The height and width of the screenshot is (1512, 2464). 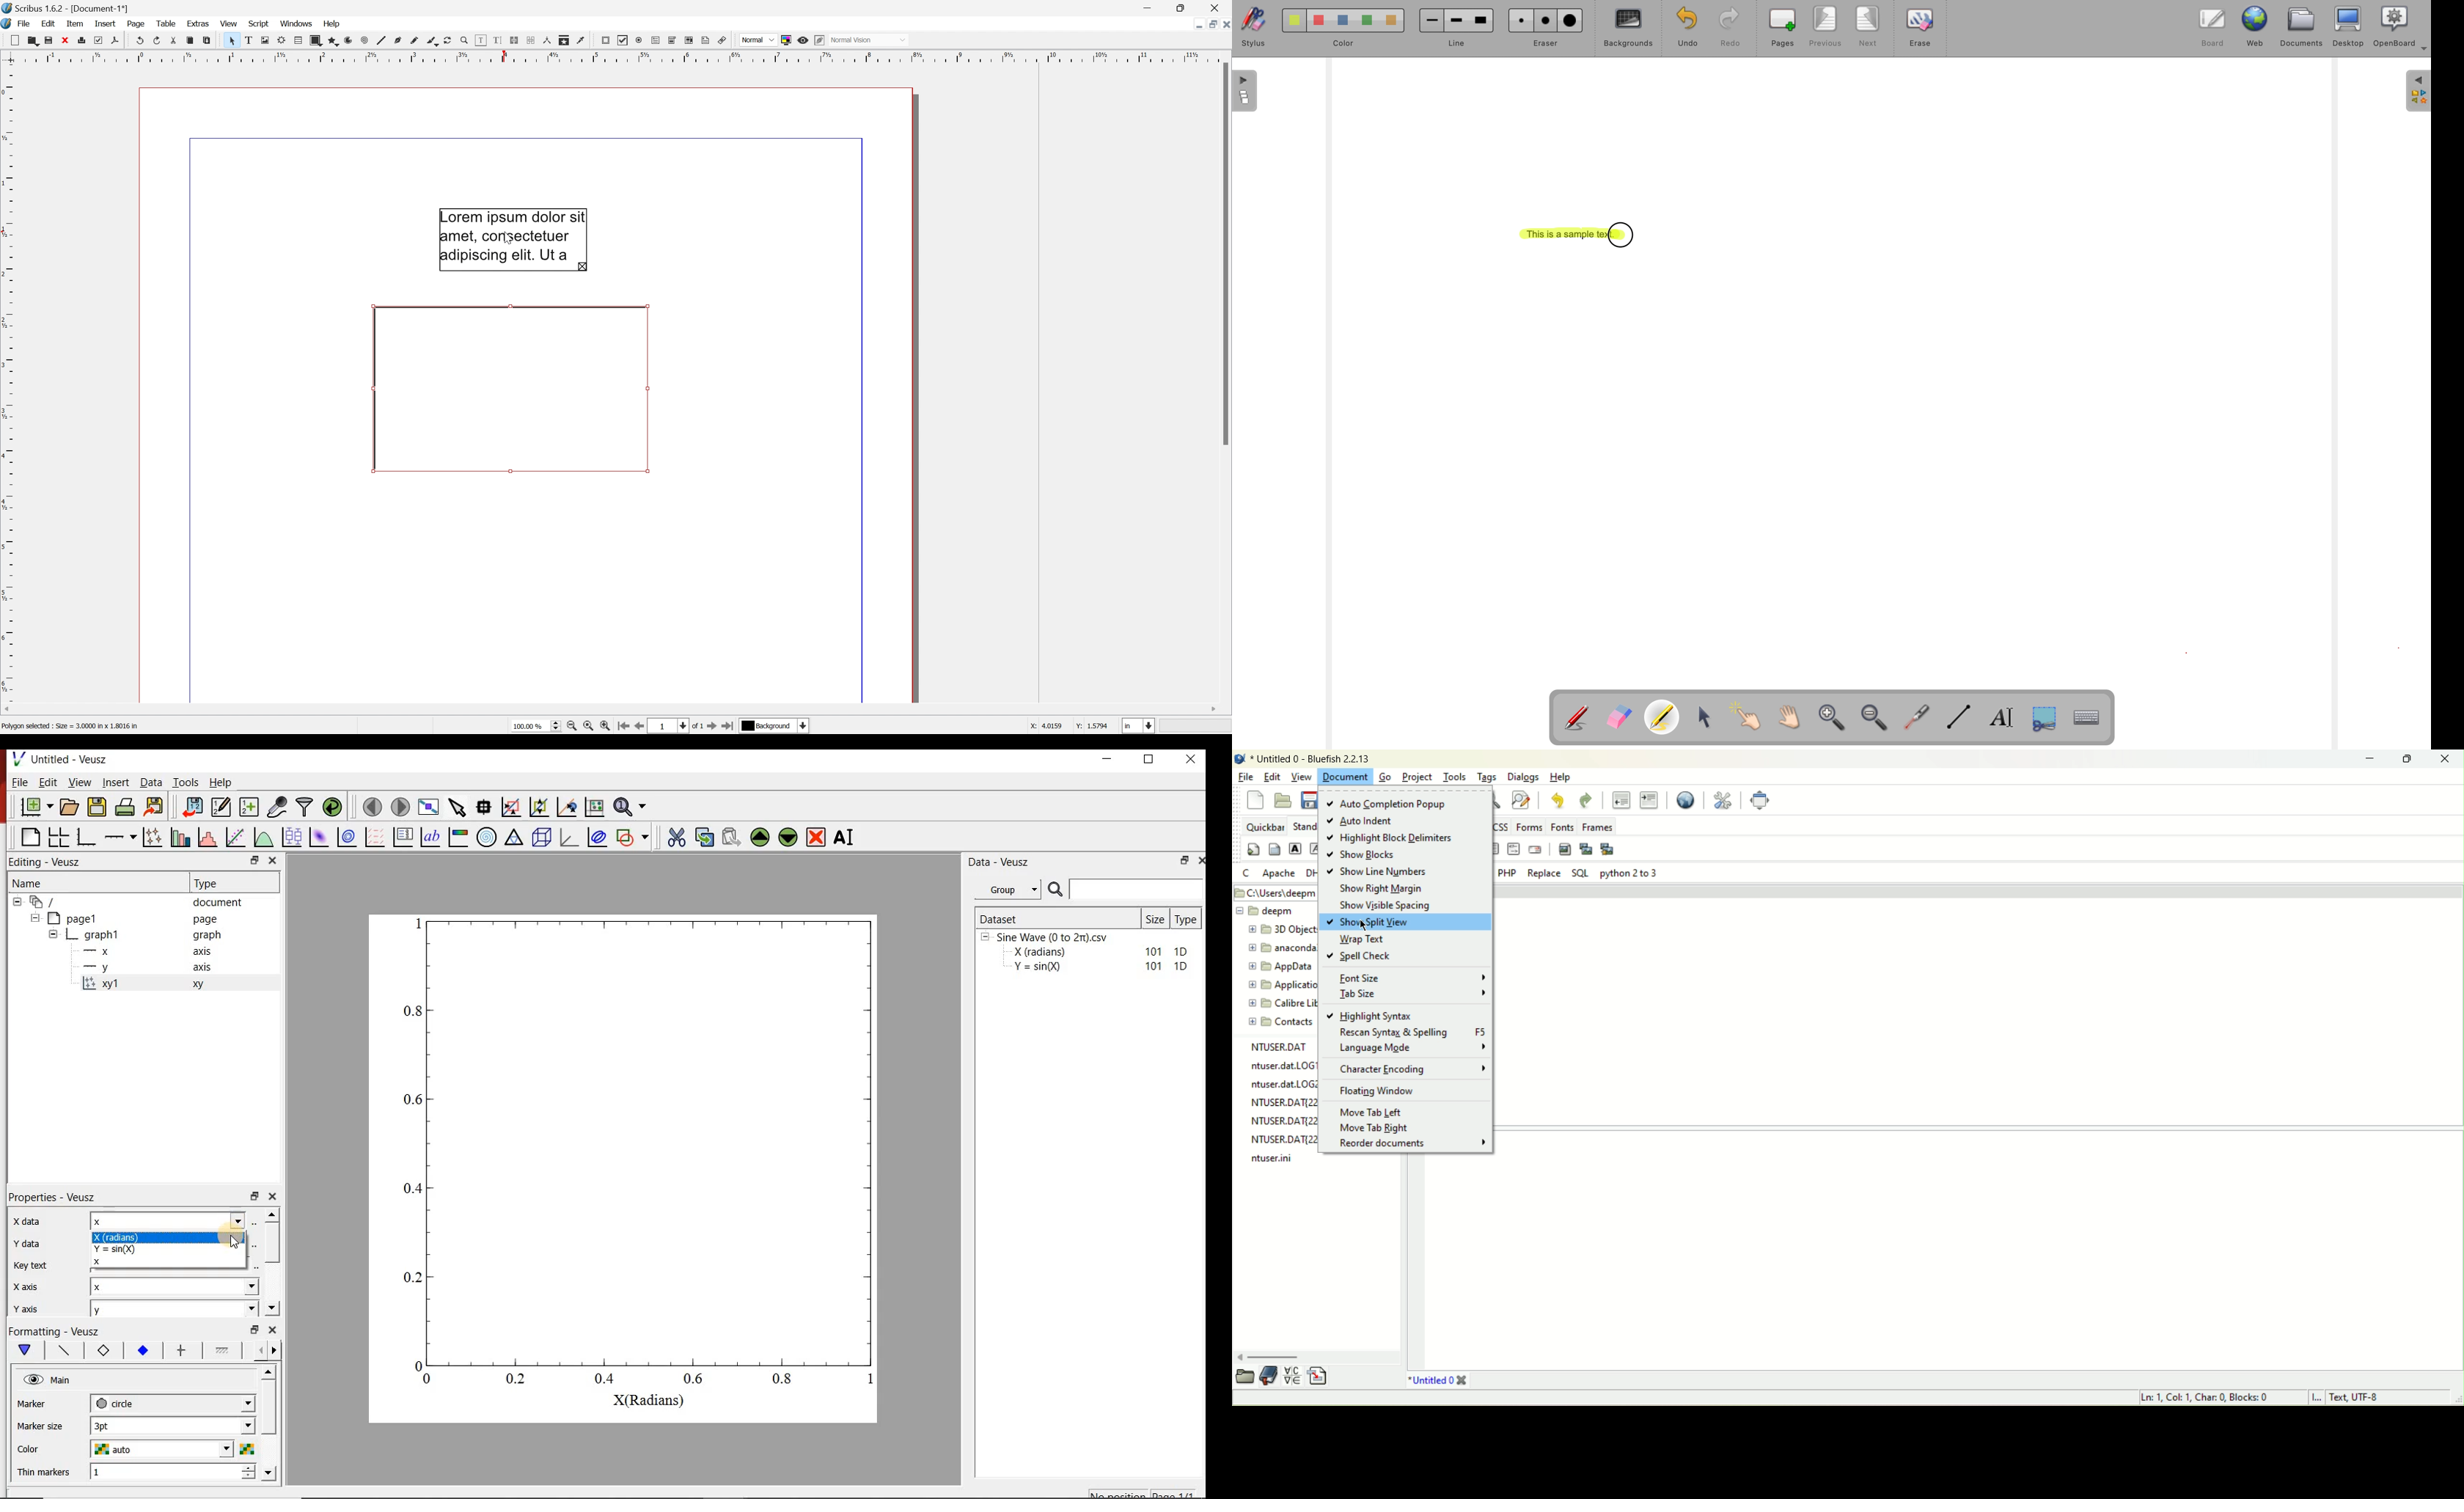 What do you see at coordinates (1564, 850) in the screenshot?
I see `insert image` at bounding box center [1564, 850].